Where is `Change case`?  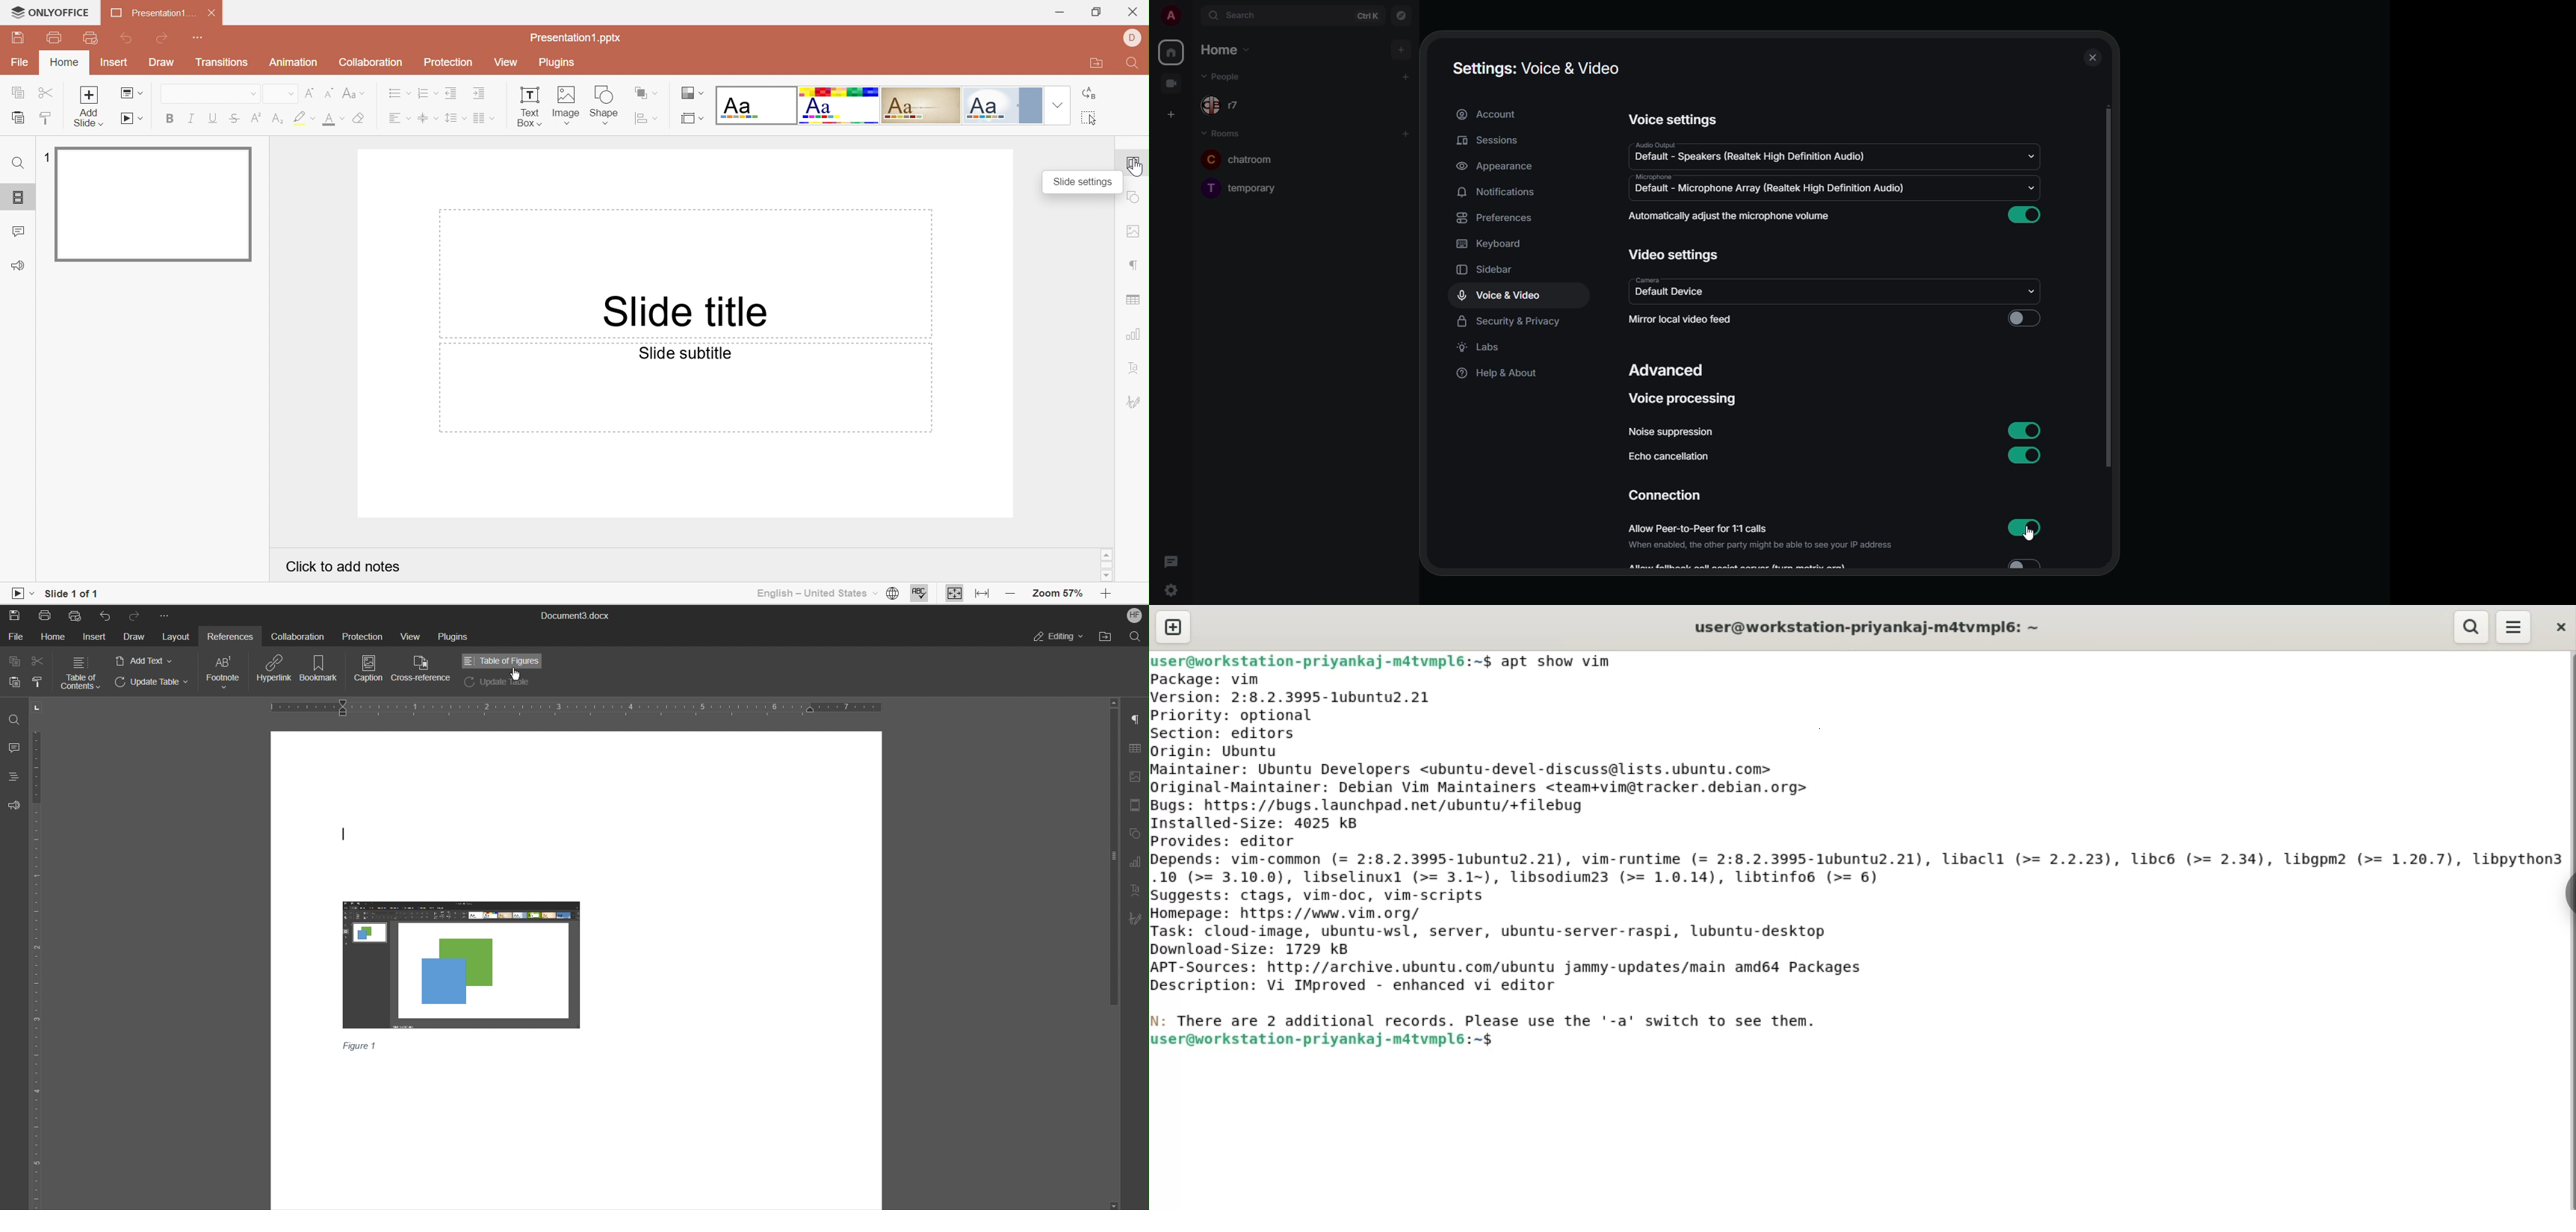 Change case is located at coordinates (351, 92).